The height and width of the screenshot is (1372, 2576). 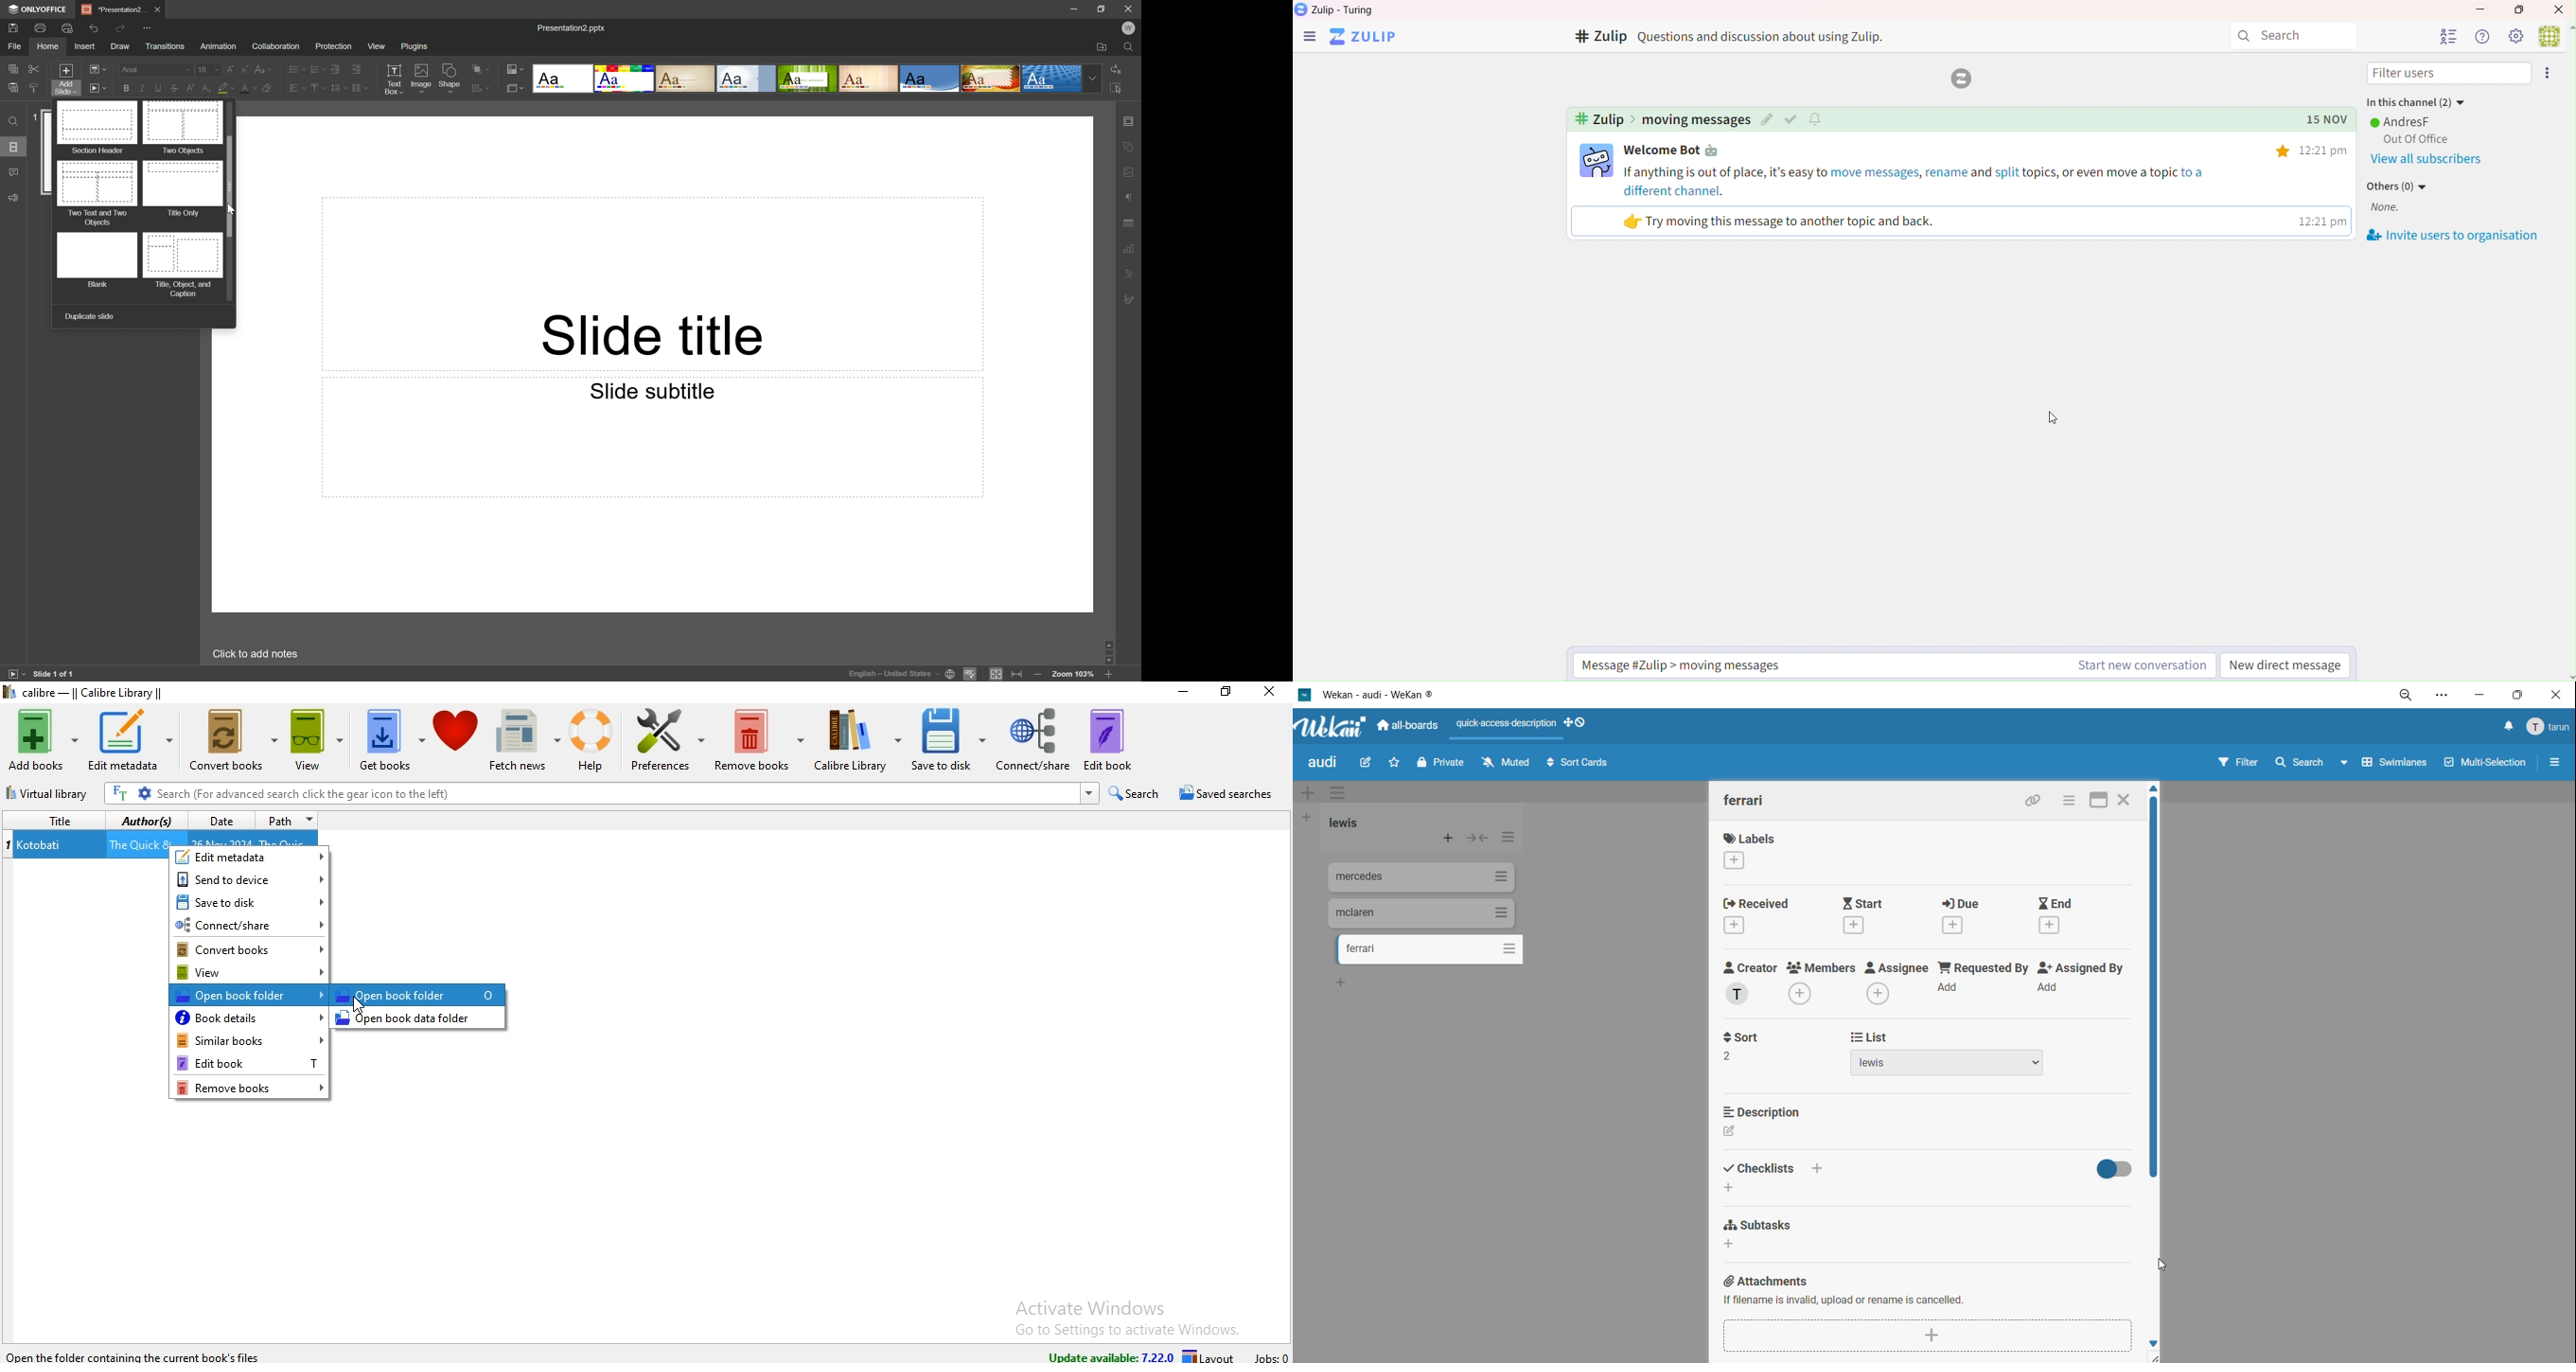 What do you see at coordinates (51, 796) in the screenshot?
I see `virtual library` at bounding box center [51, 796].